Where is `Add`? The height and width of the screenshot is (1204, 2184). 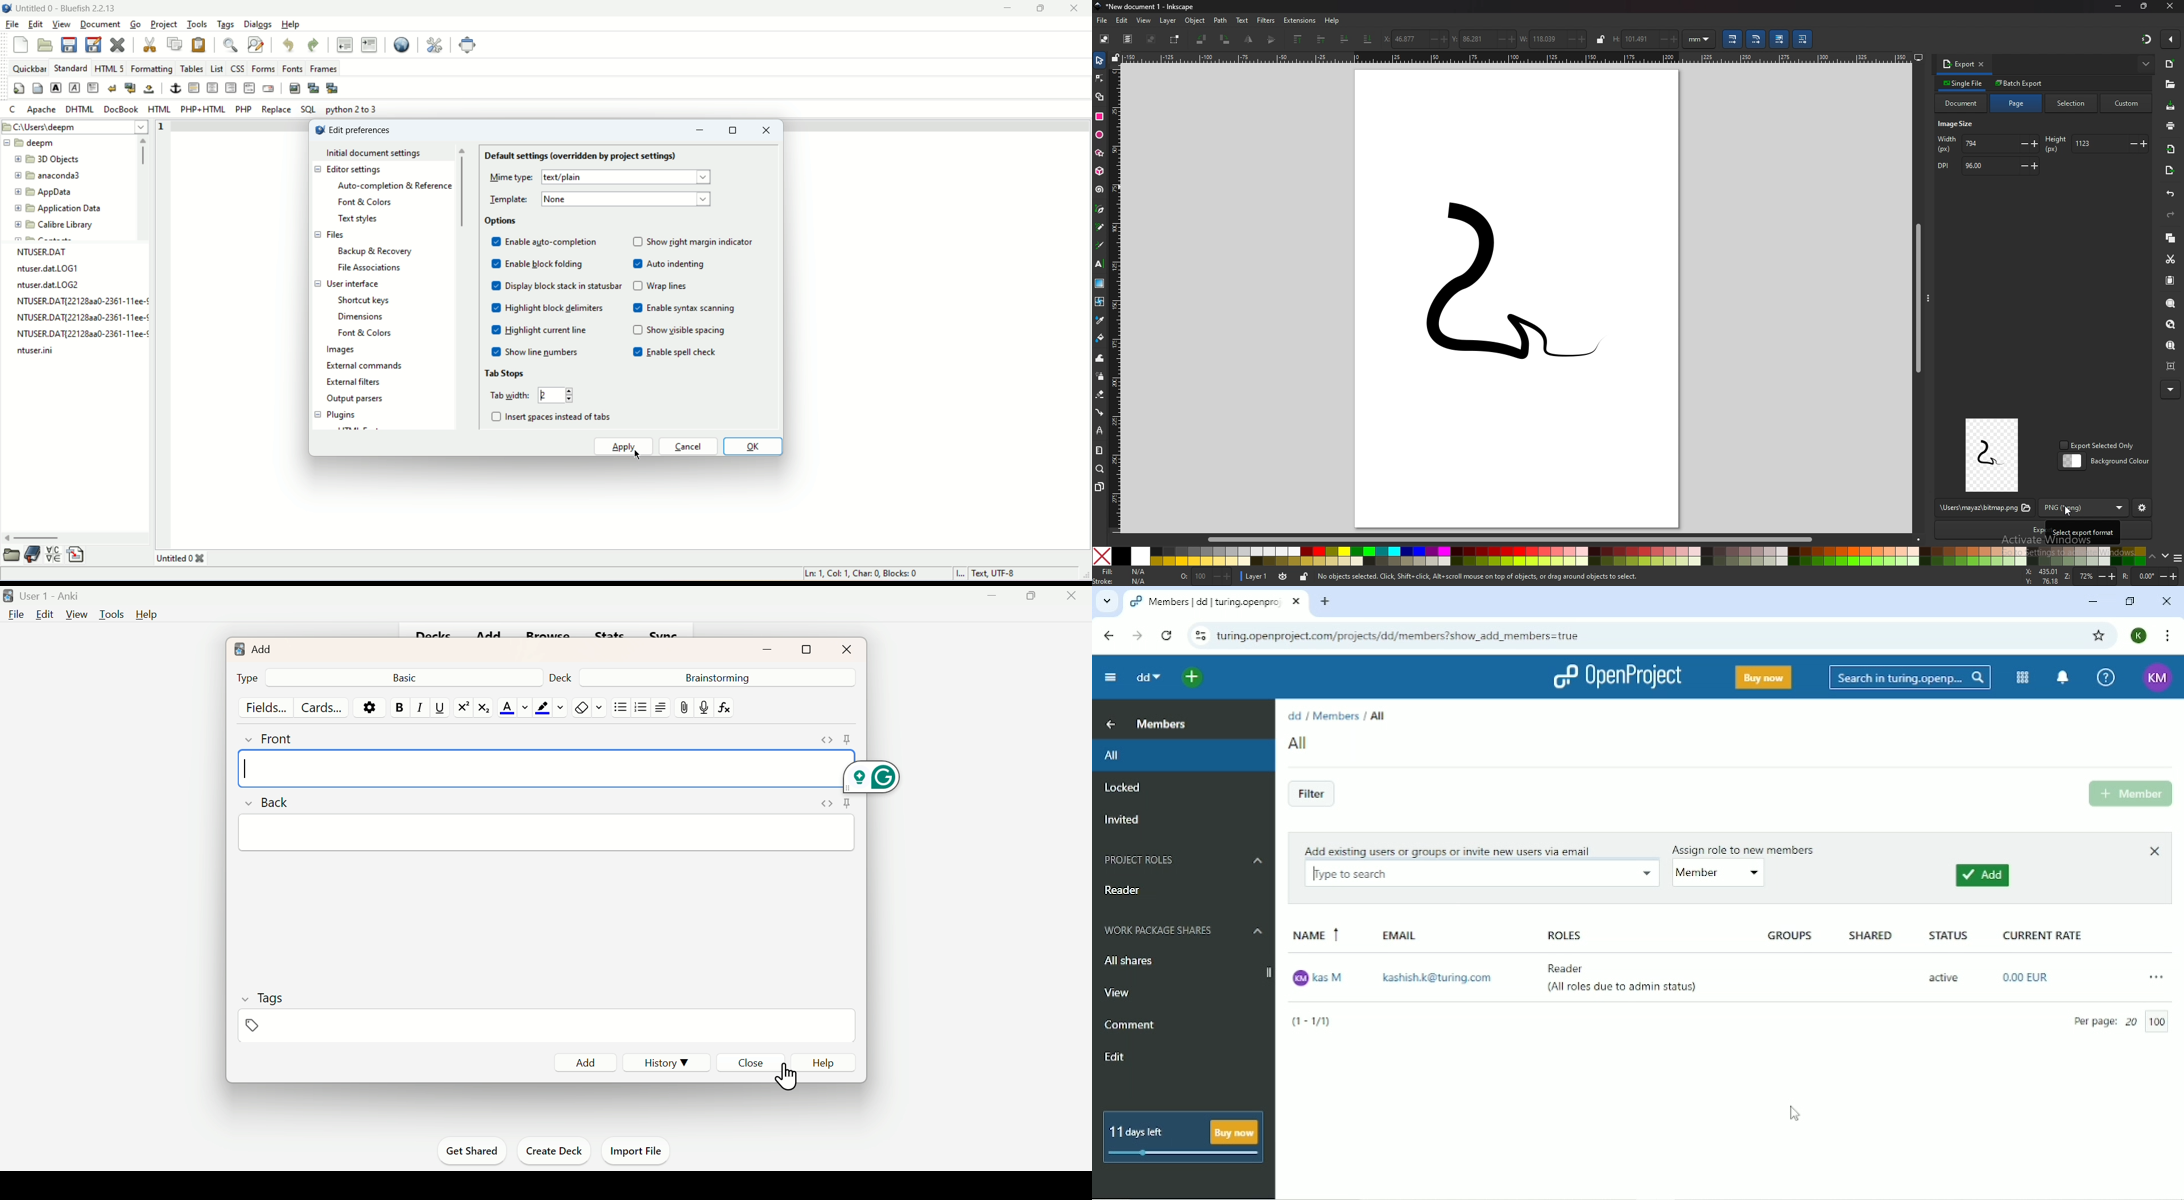 Add is located at coordinates (1983, 877).